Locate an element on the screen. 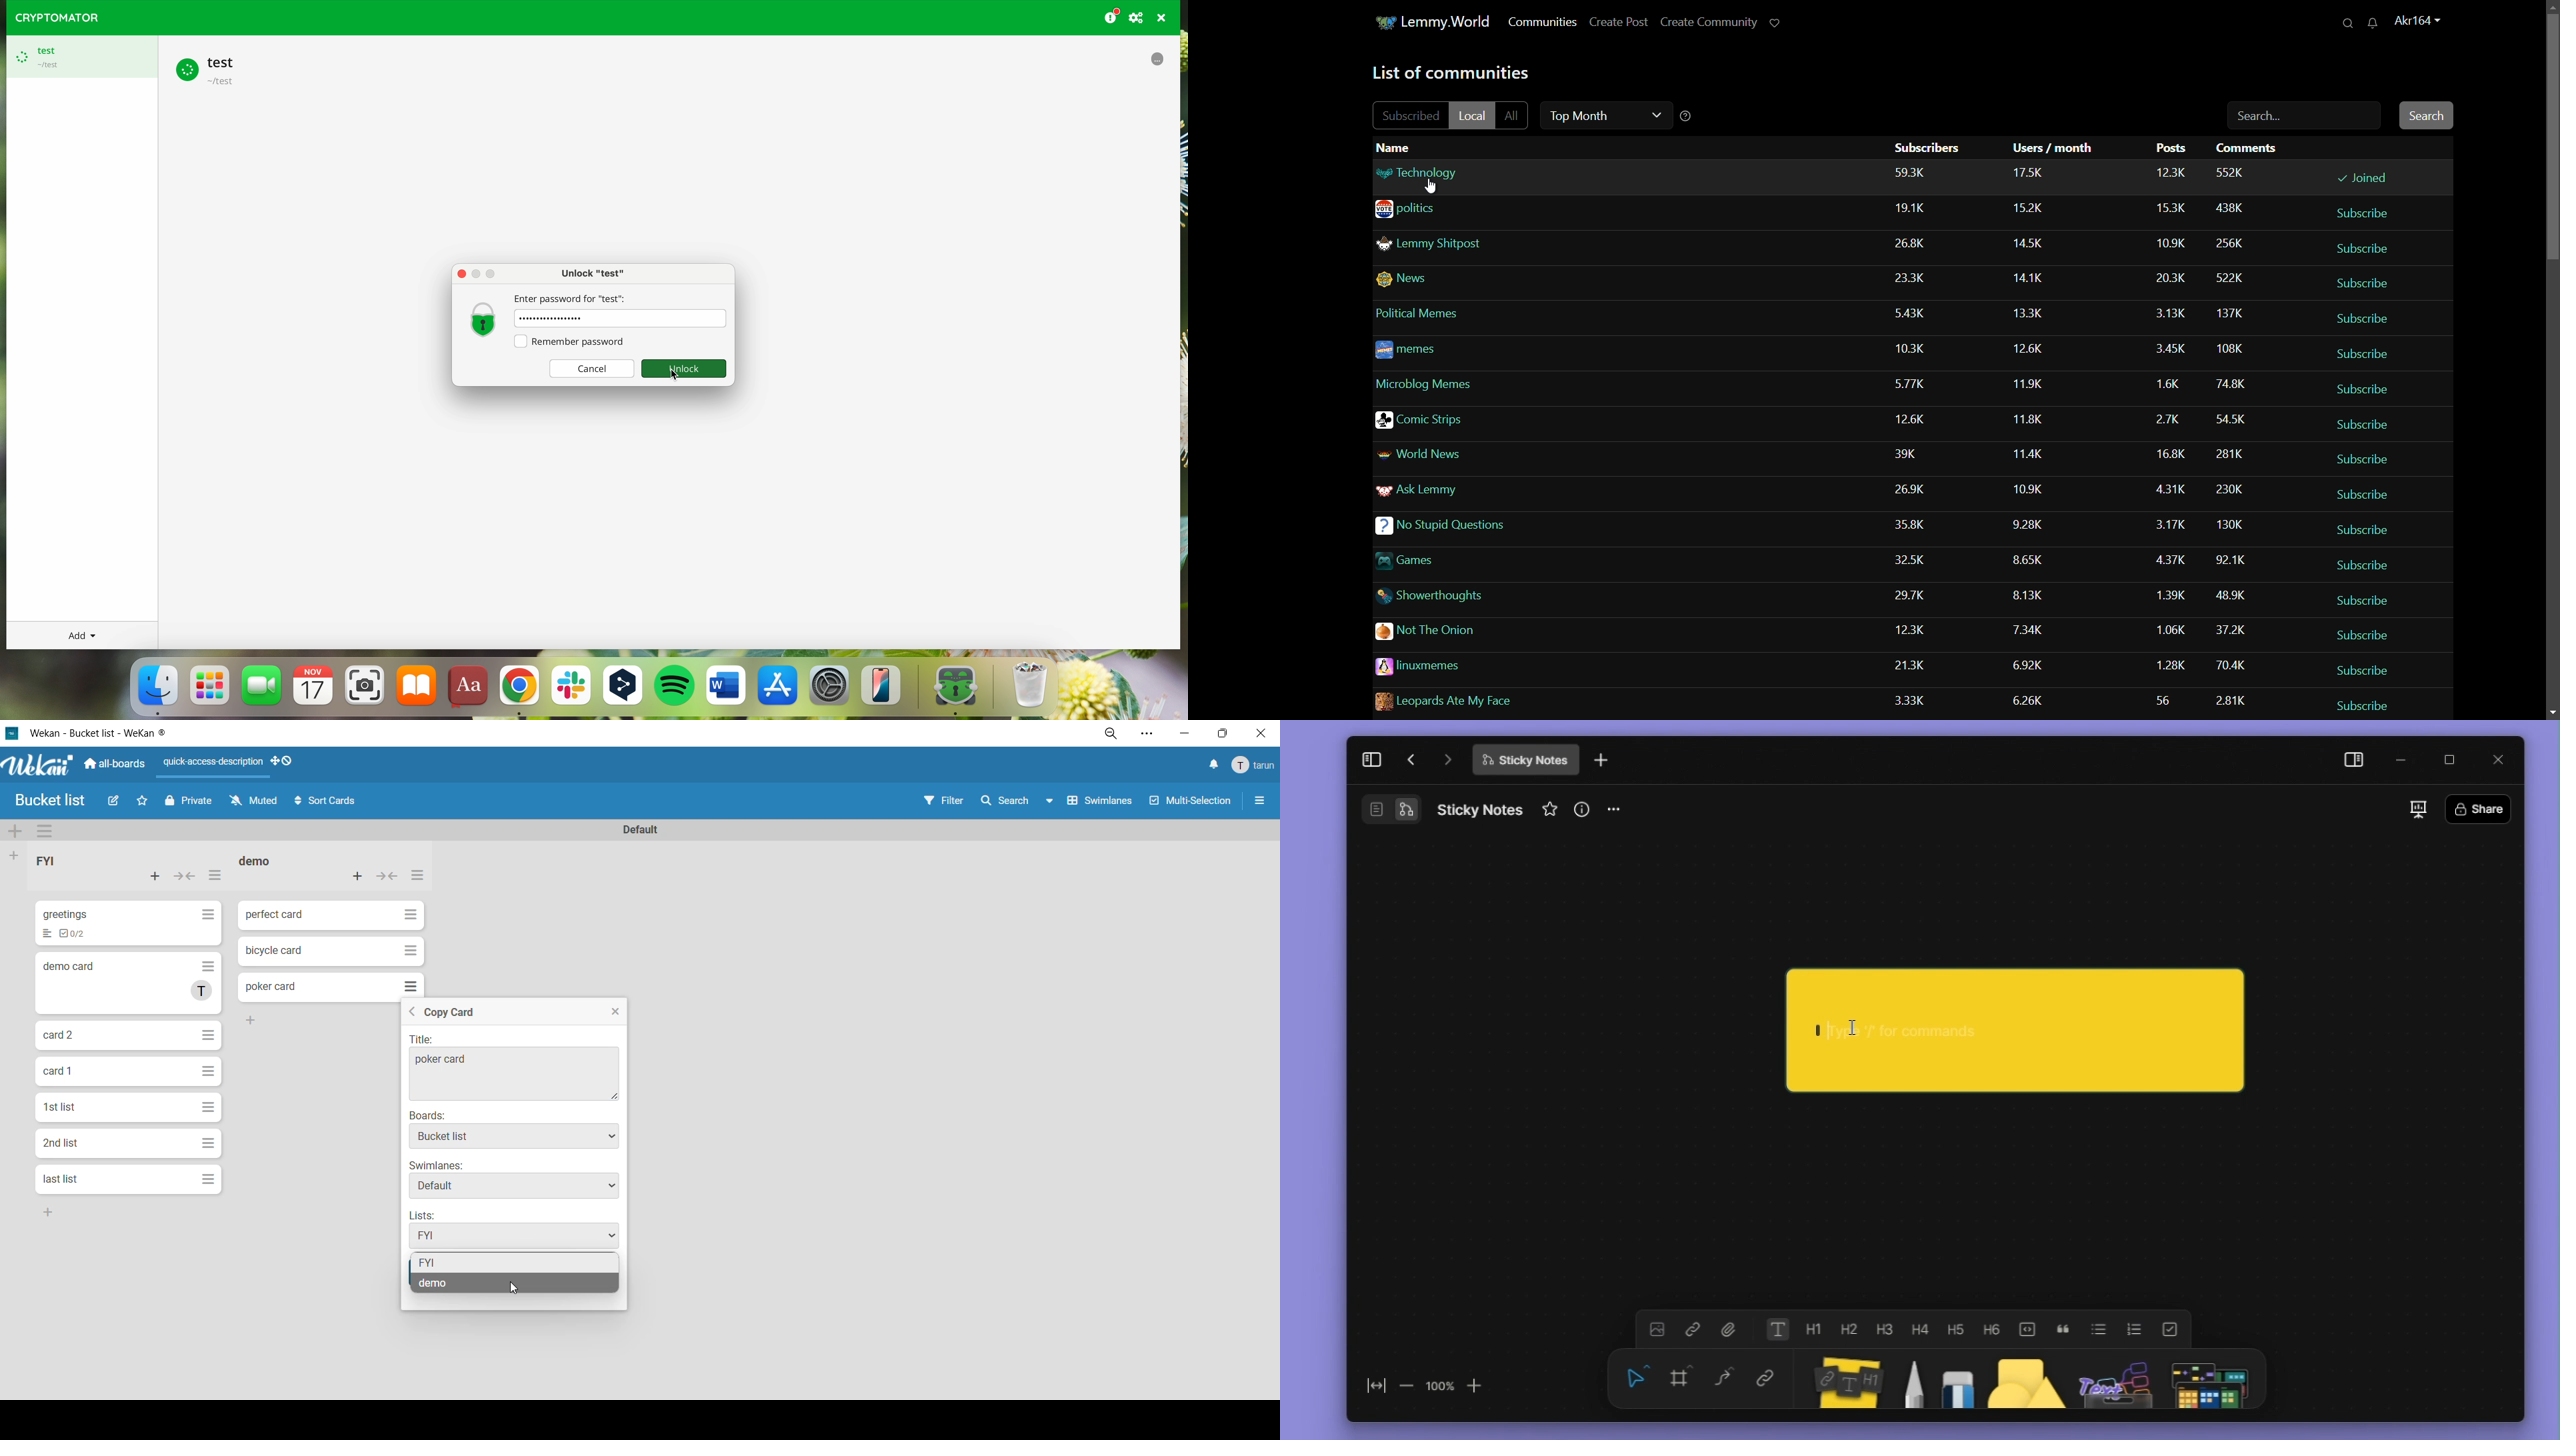 The width and height of the screenshot is (2576, 1456). communities name is located at coordinates (1433, 489).